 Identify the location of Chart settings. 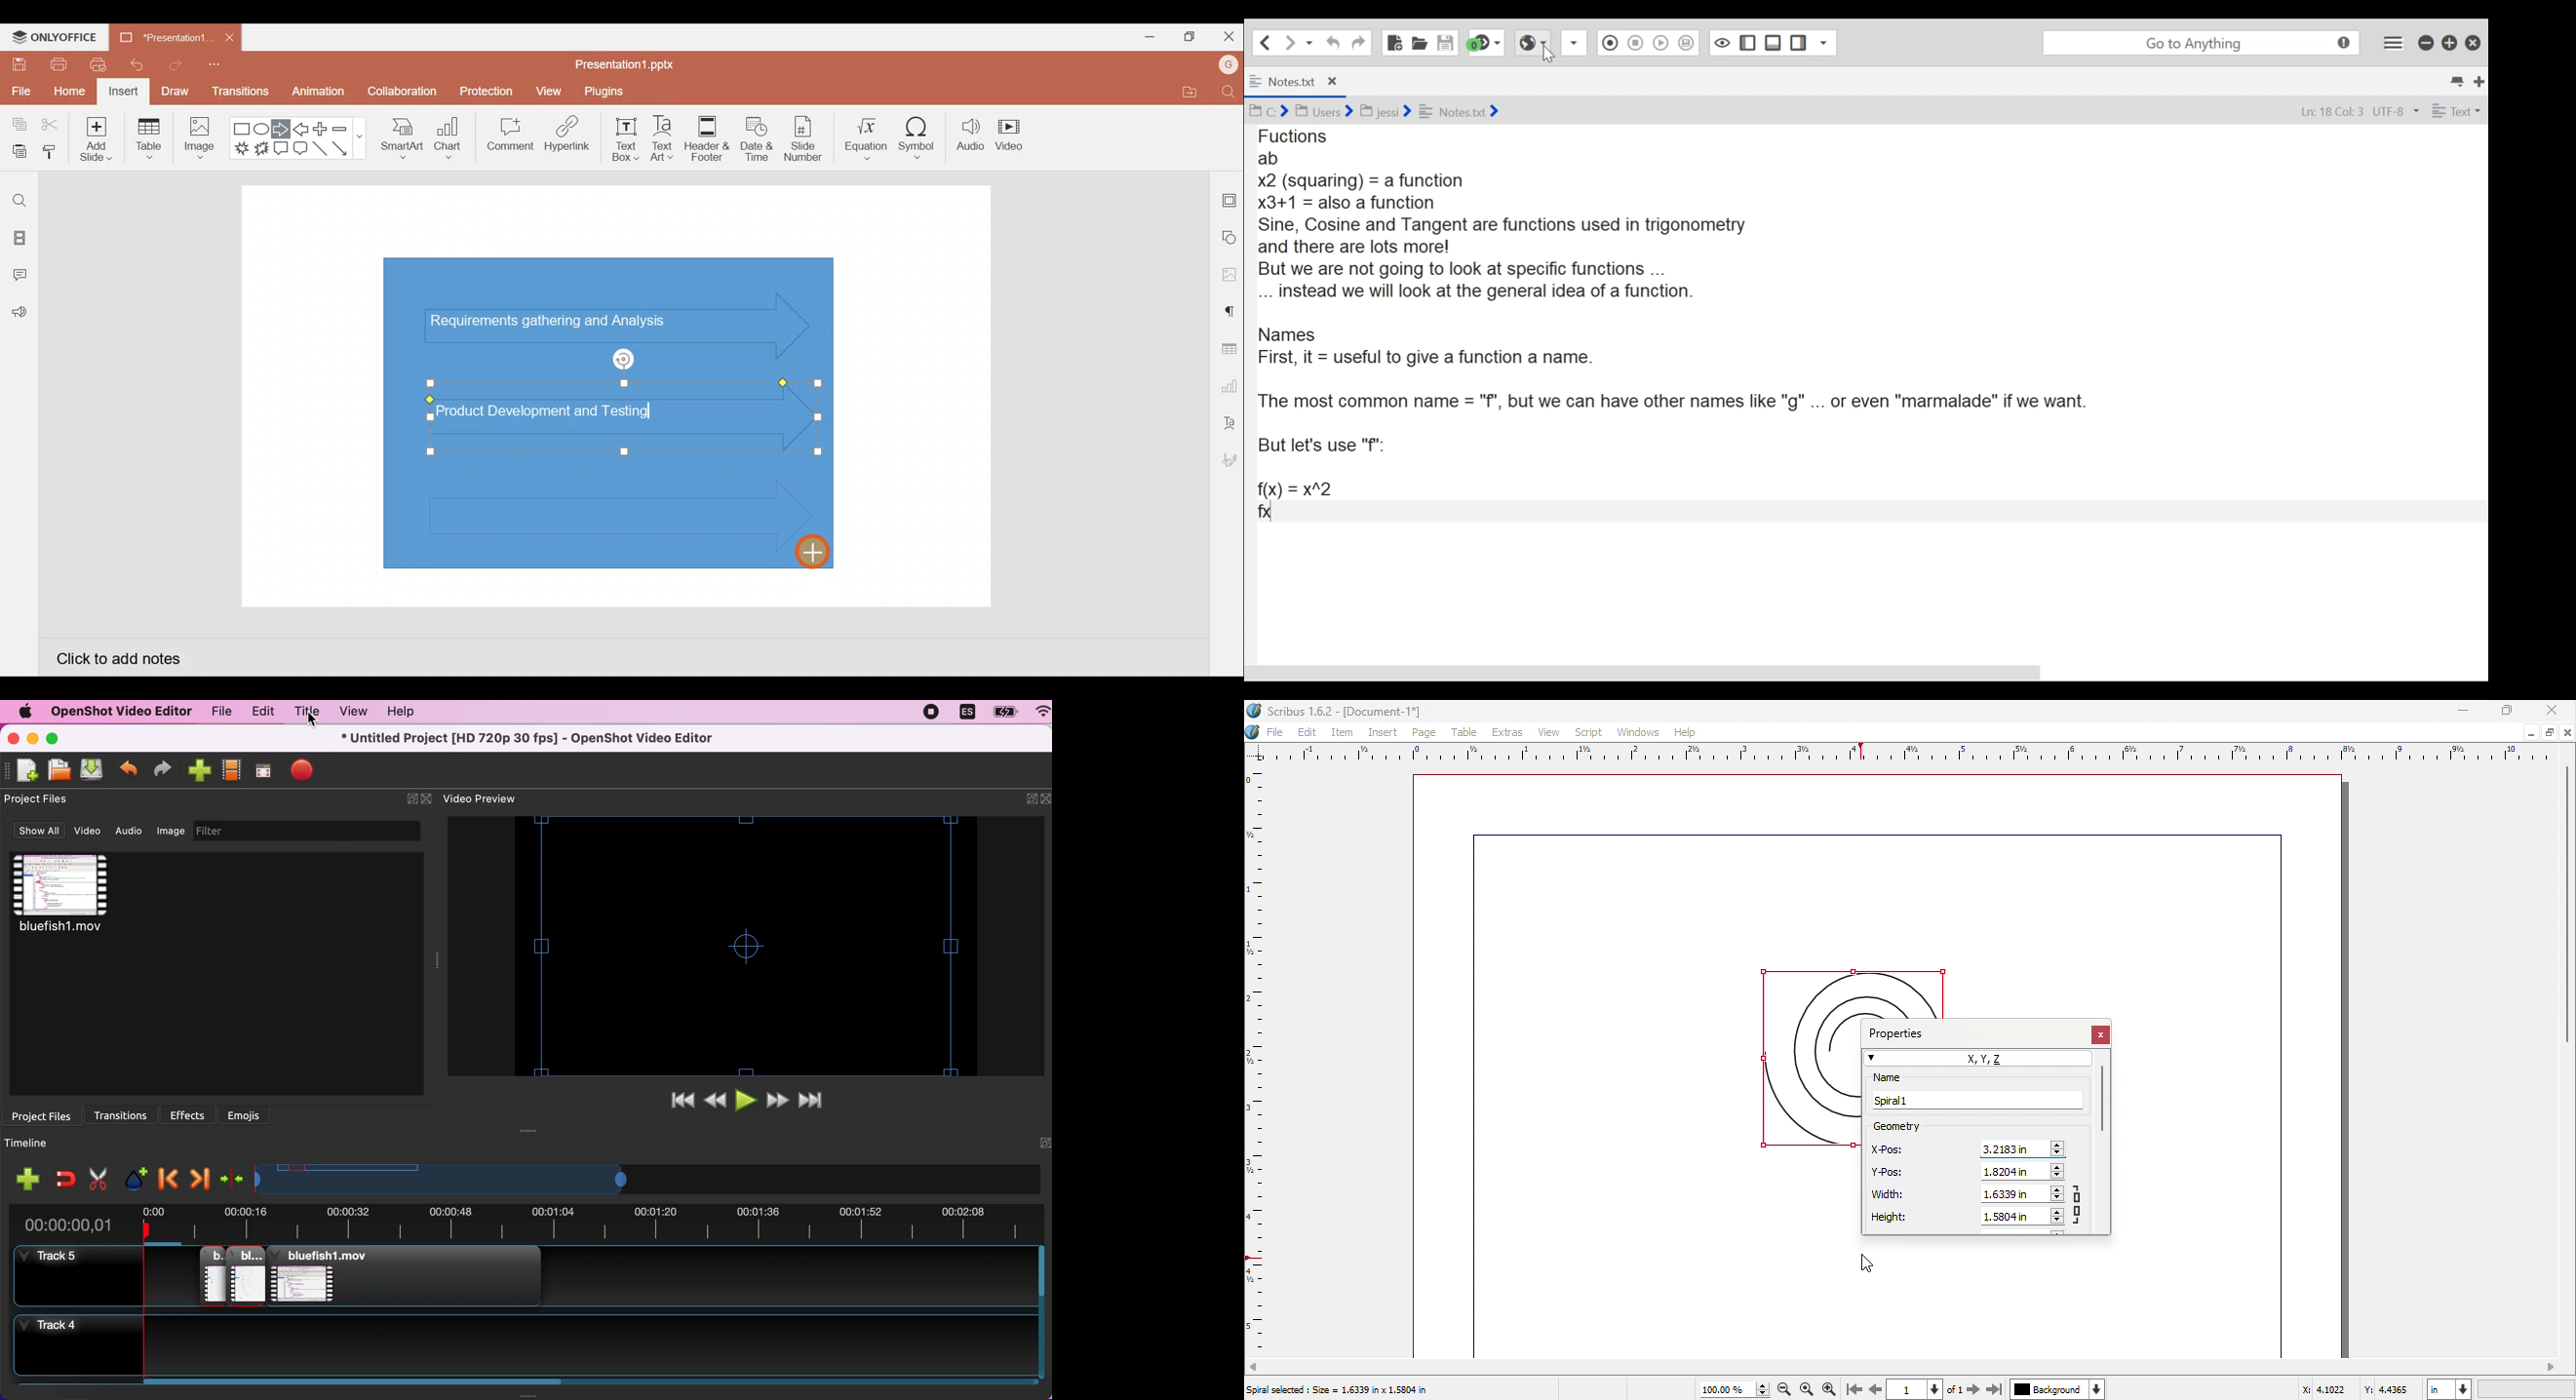
(1228, 384).